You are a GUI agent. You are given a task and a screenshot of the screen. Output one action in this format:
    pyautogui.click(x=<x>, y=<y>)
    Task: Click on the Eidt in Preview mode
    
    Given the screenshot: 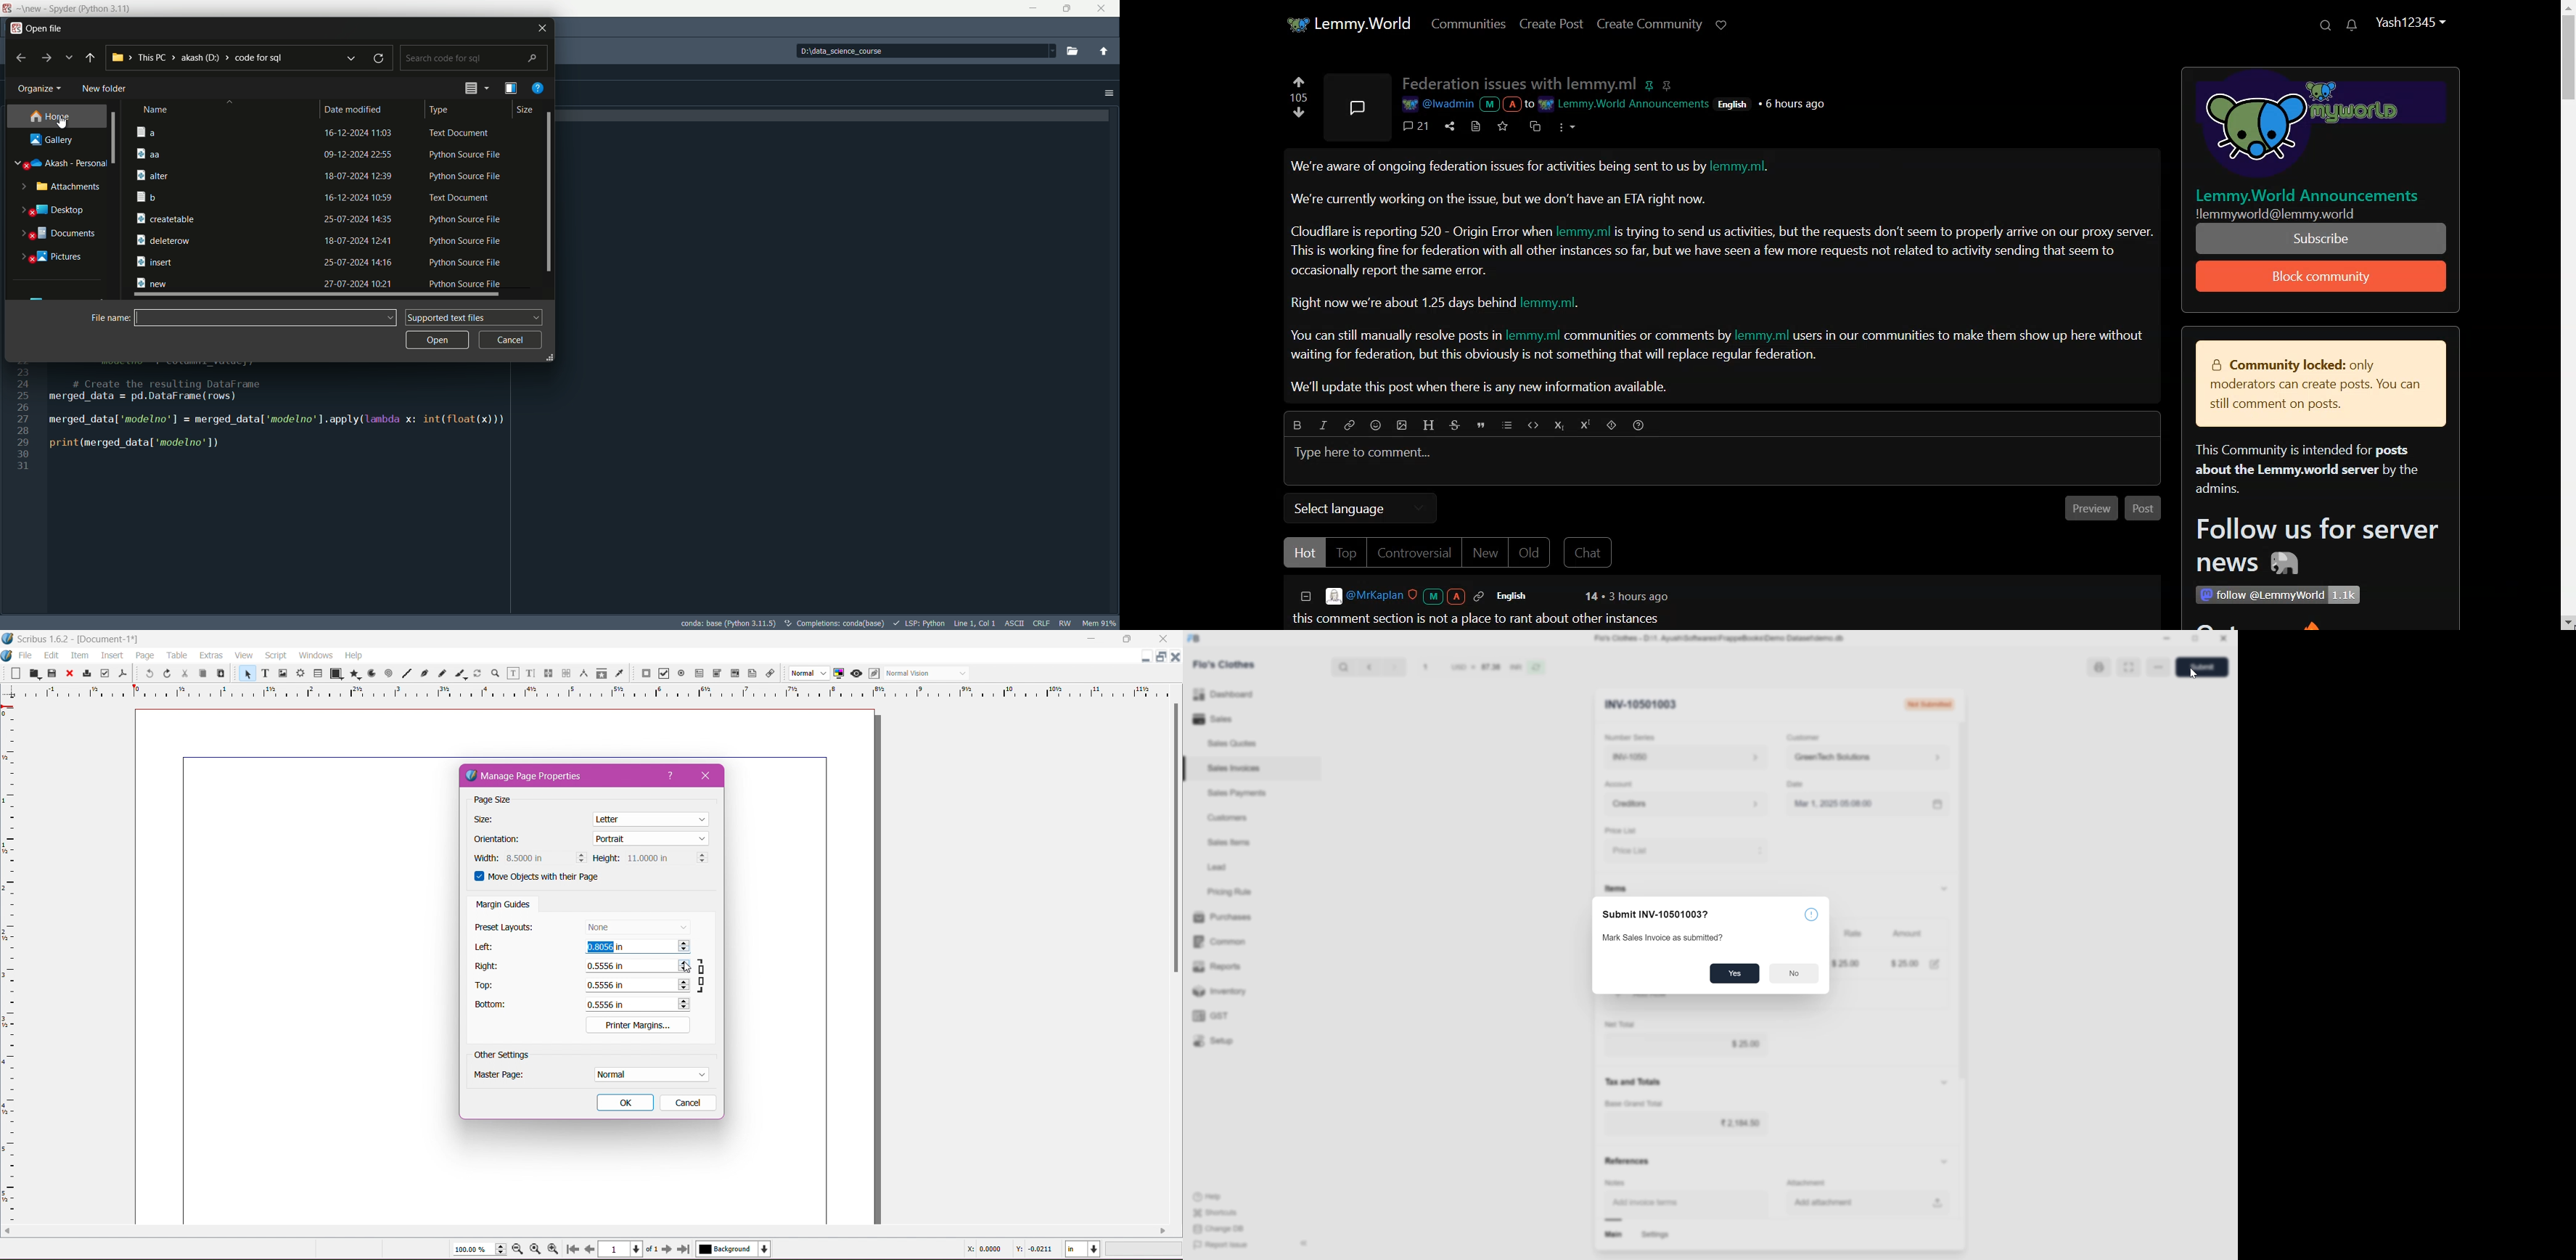 What is the action you would take?
    pyautogui.click(x=874, y=674)
    